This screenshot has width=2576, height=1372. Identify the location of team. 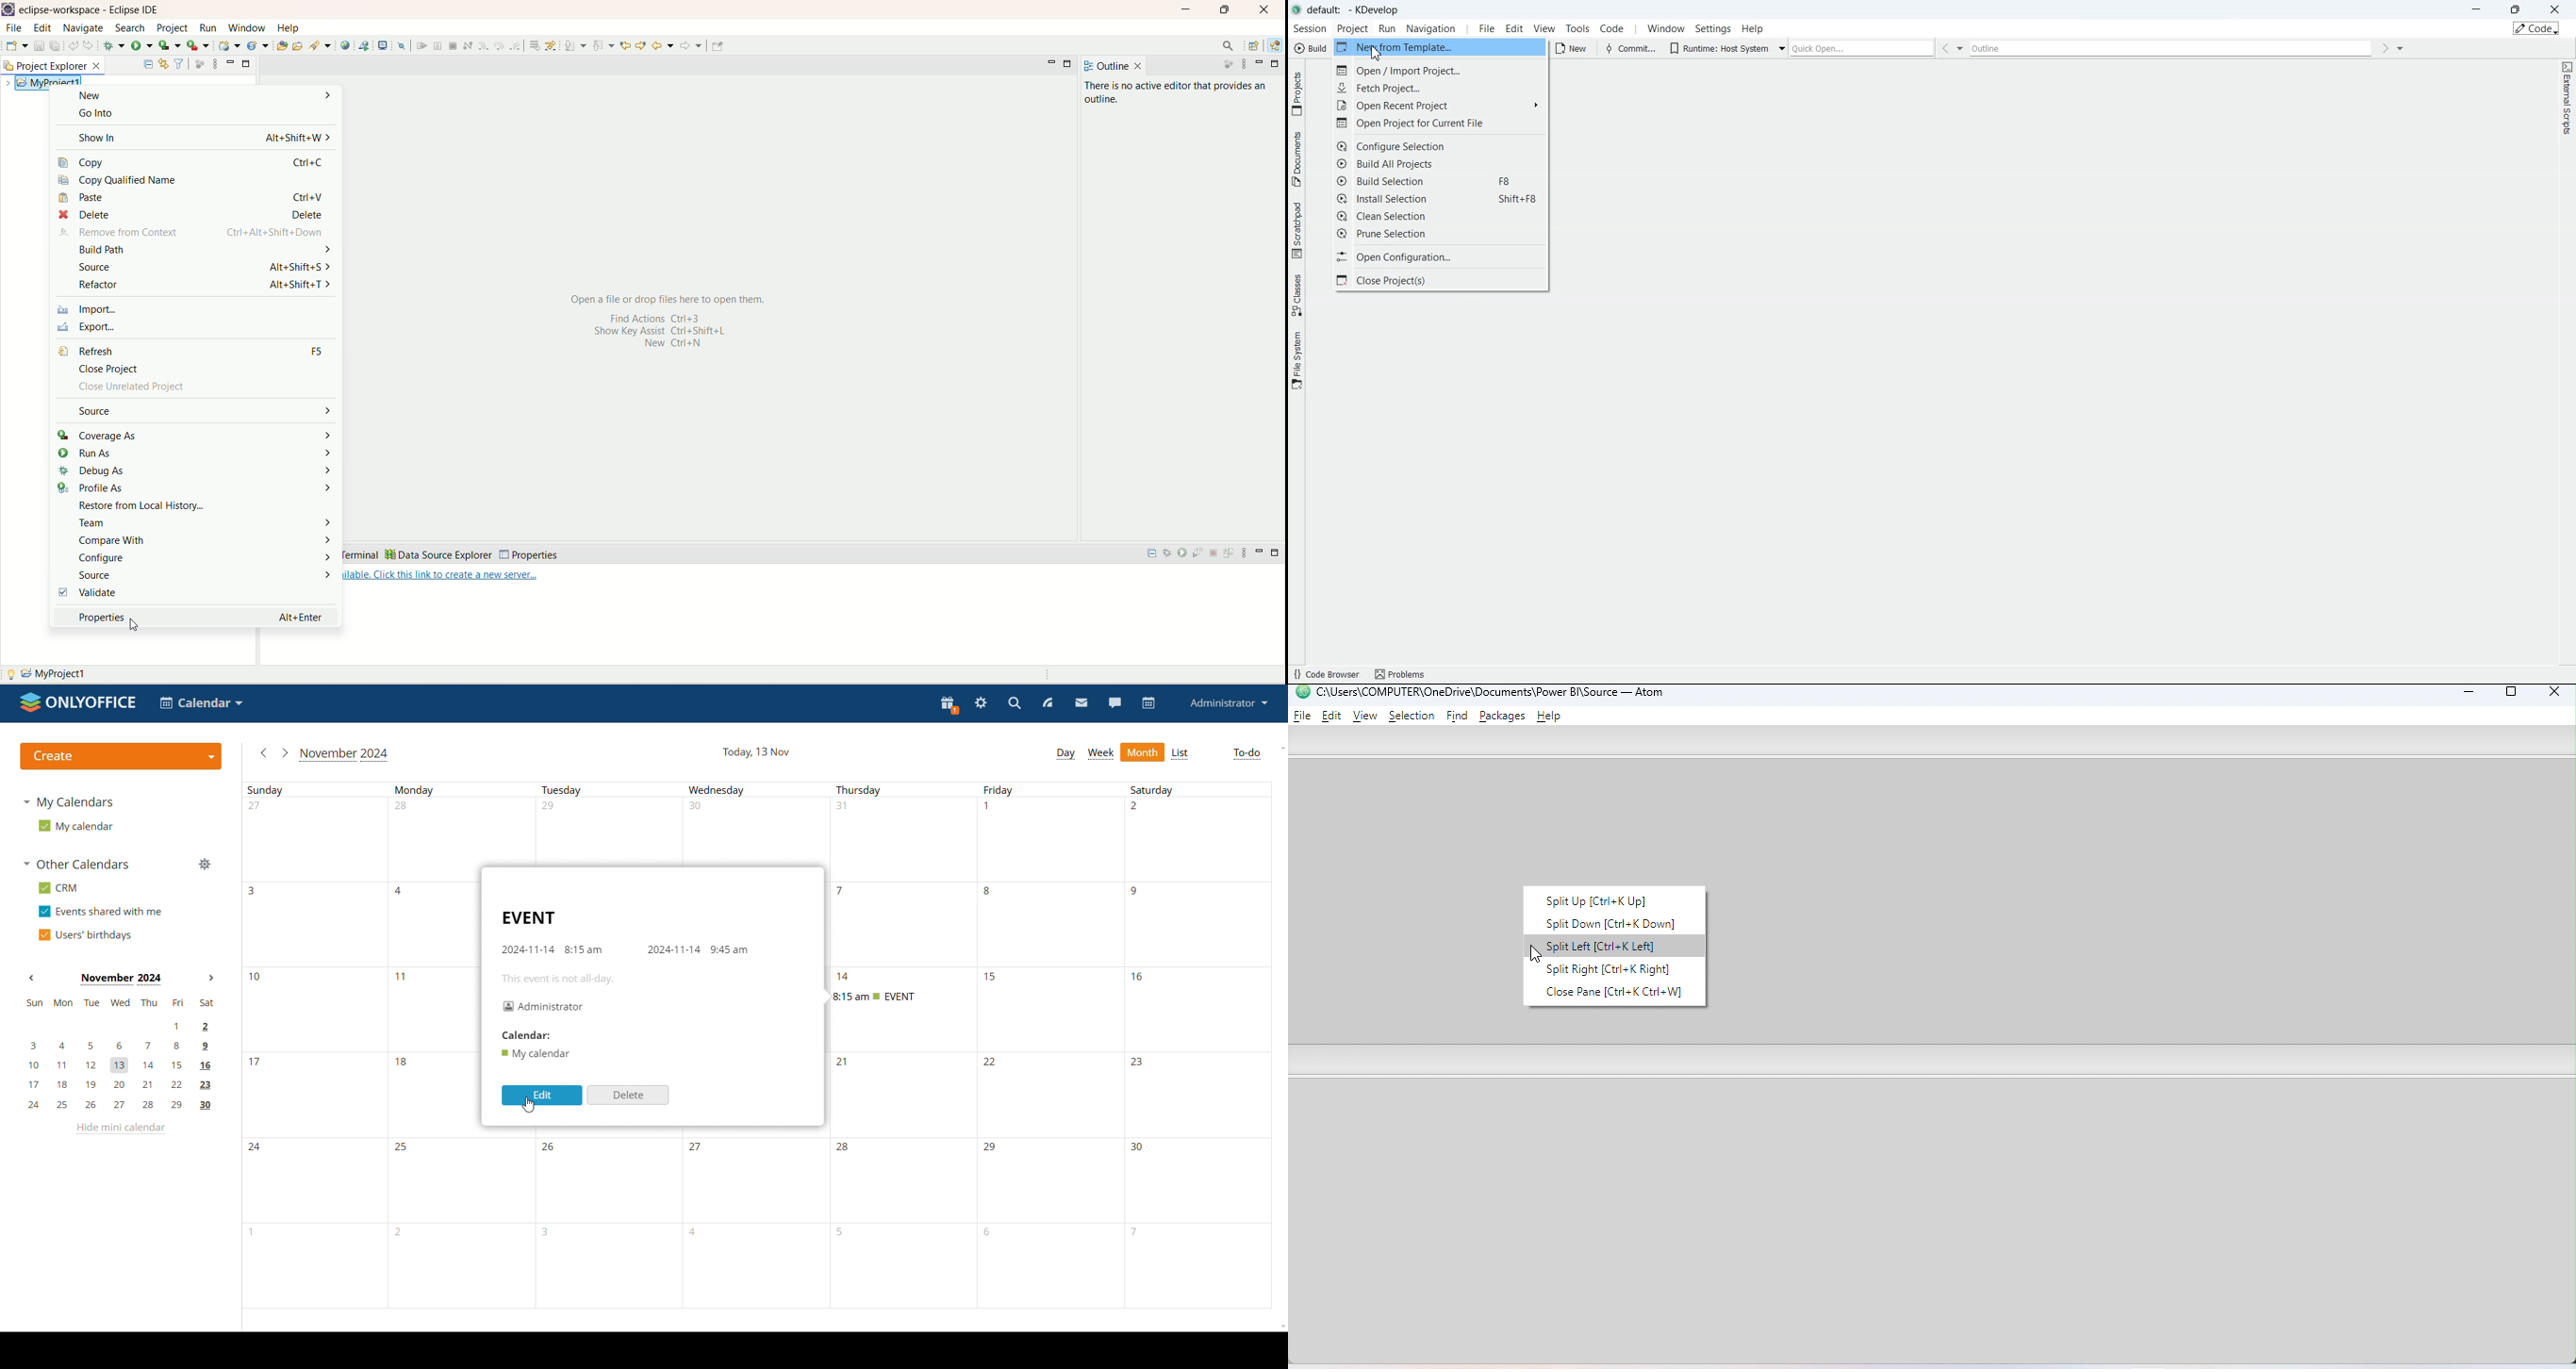
(194, 525).